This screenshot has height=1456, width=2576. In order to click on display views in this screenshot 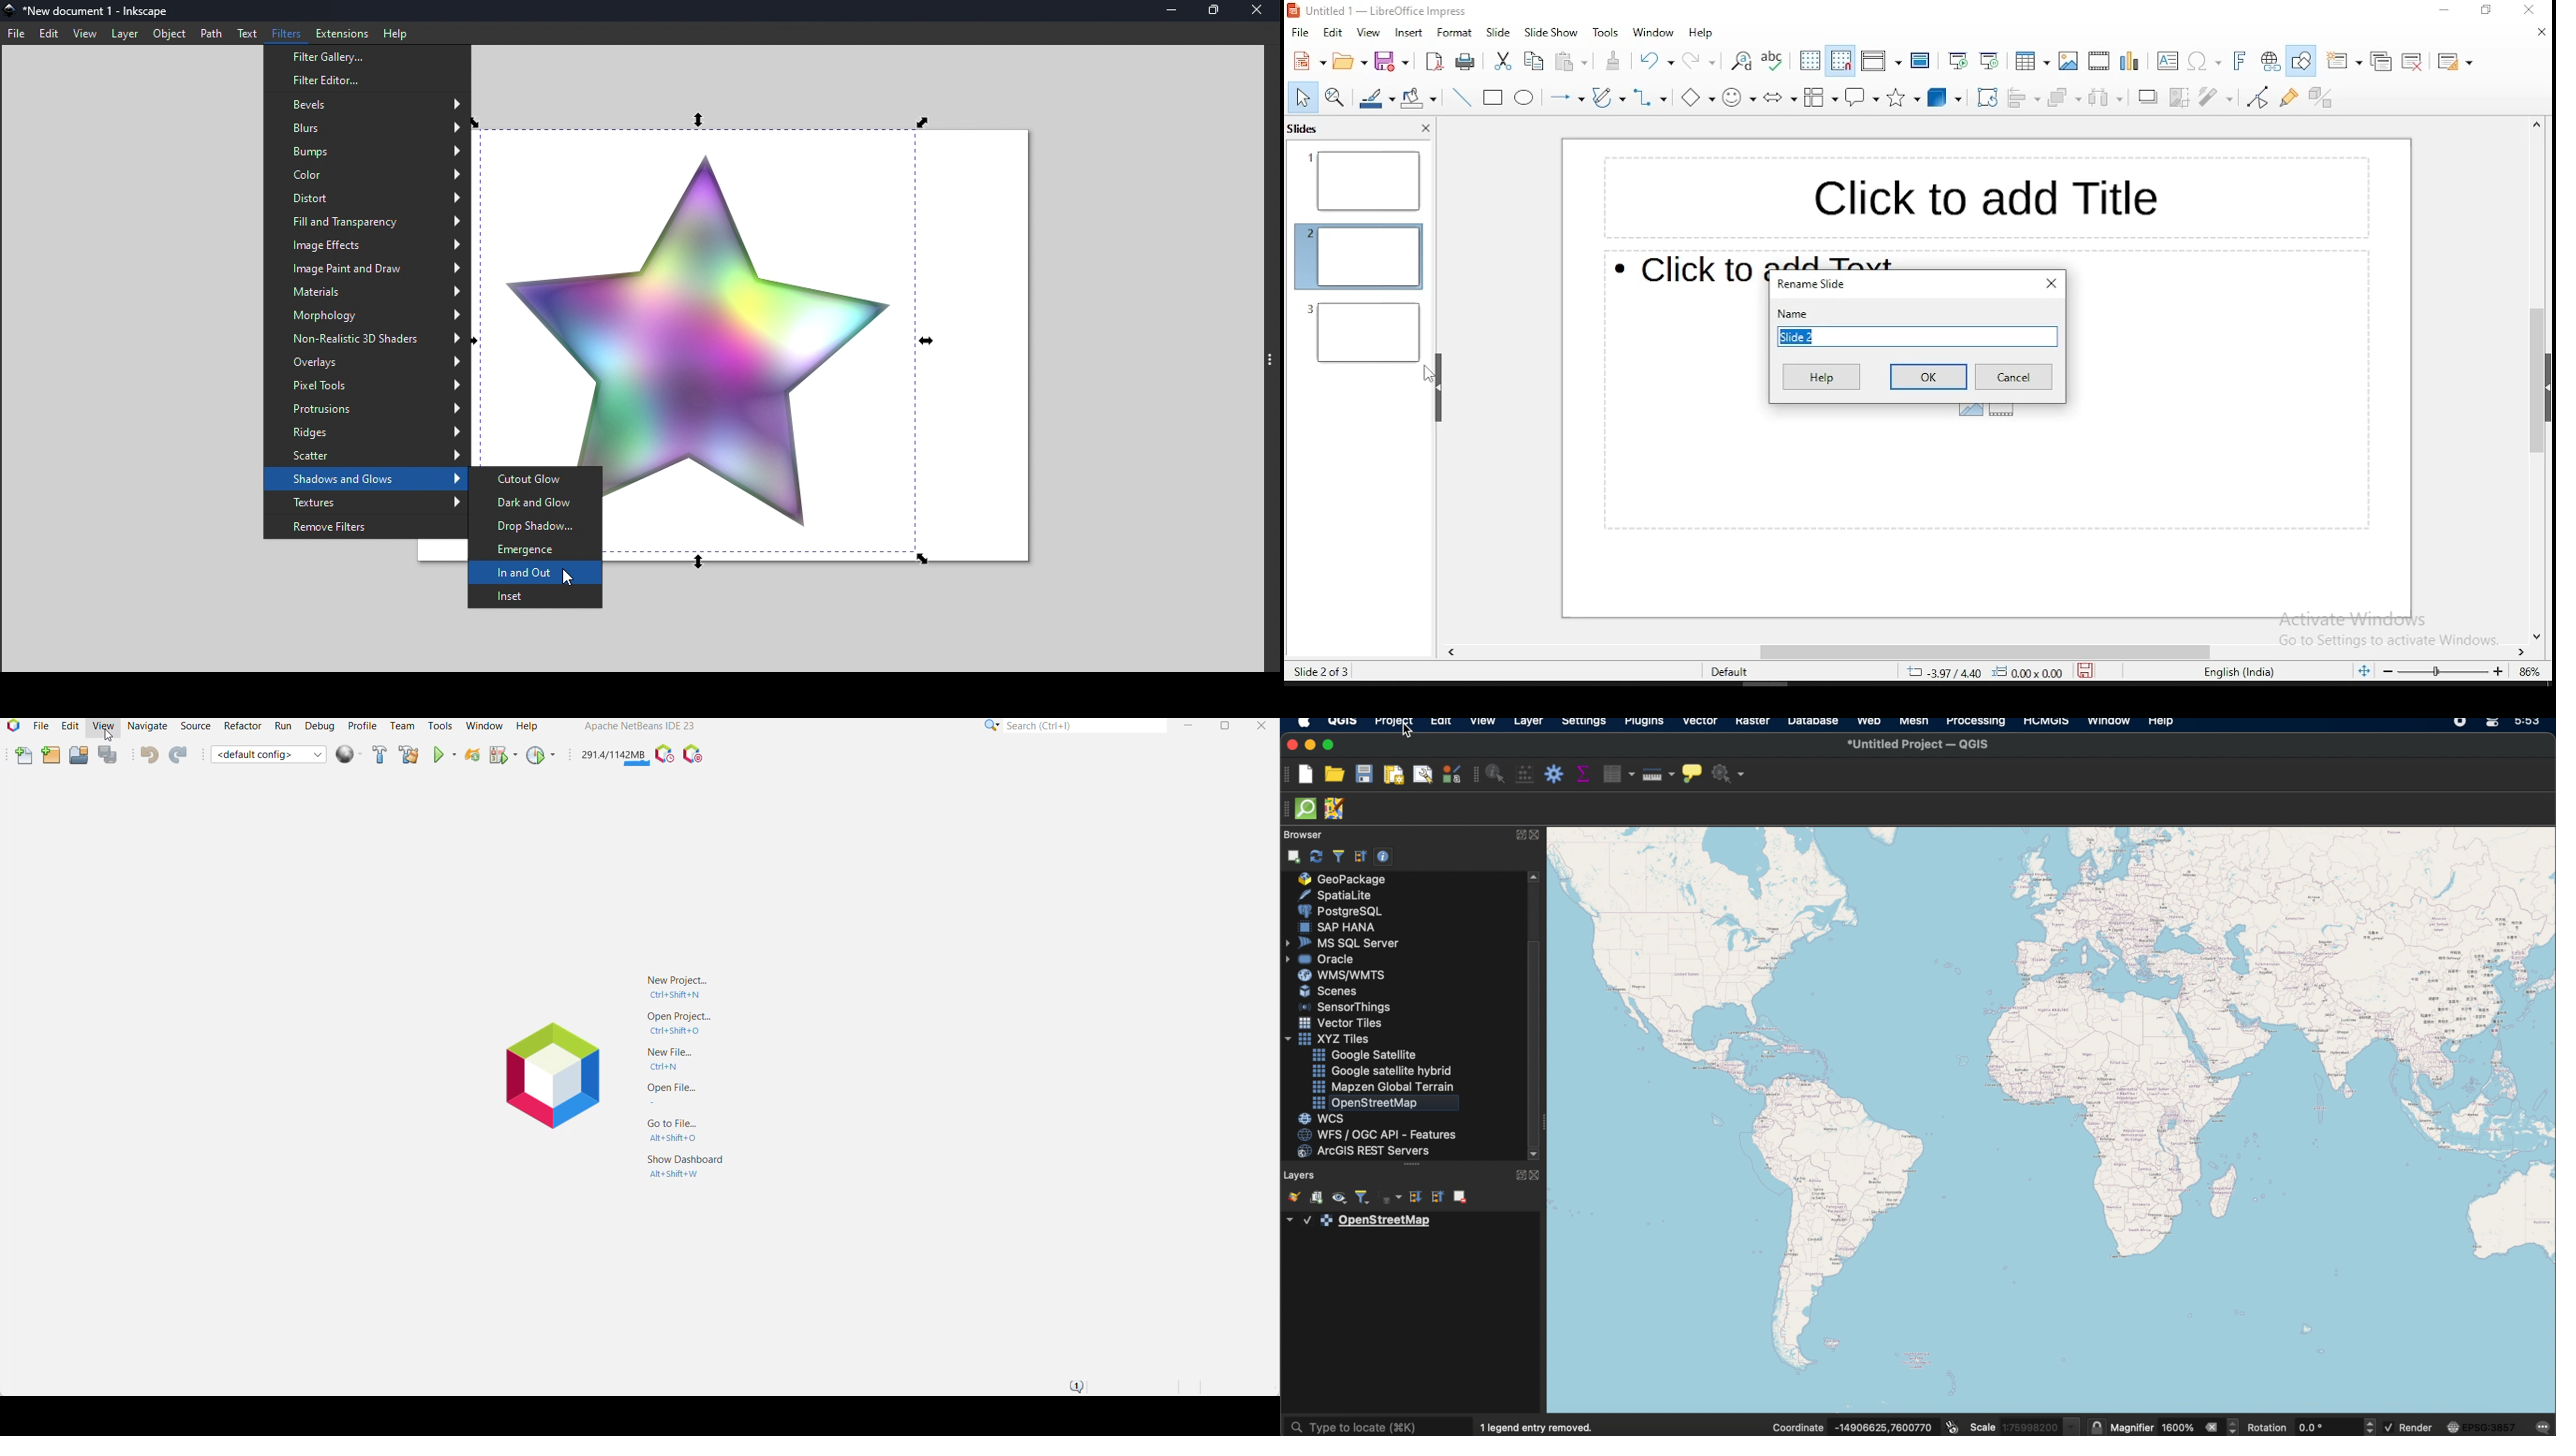, I will do `click(1880, 59)`.